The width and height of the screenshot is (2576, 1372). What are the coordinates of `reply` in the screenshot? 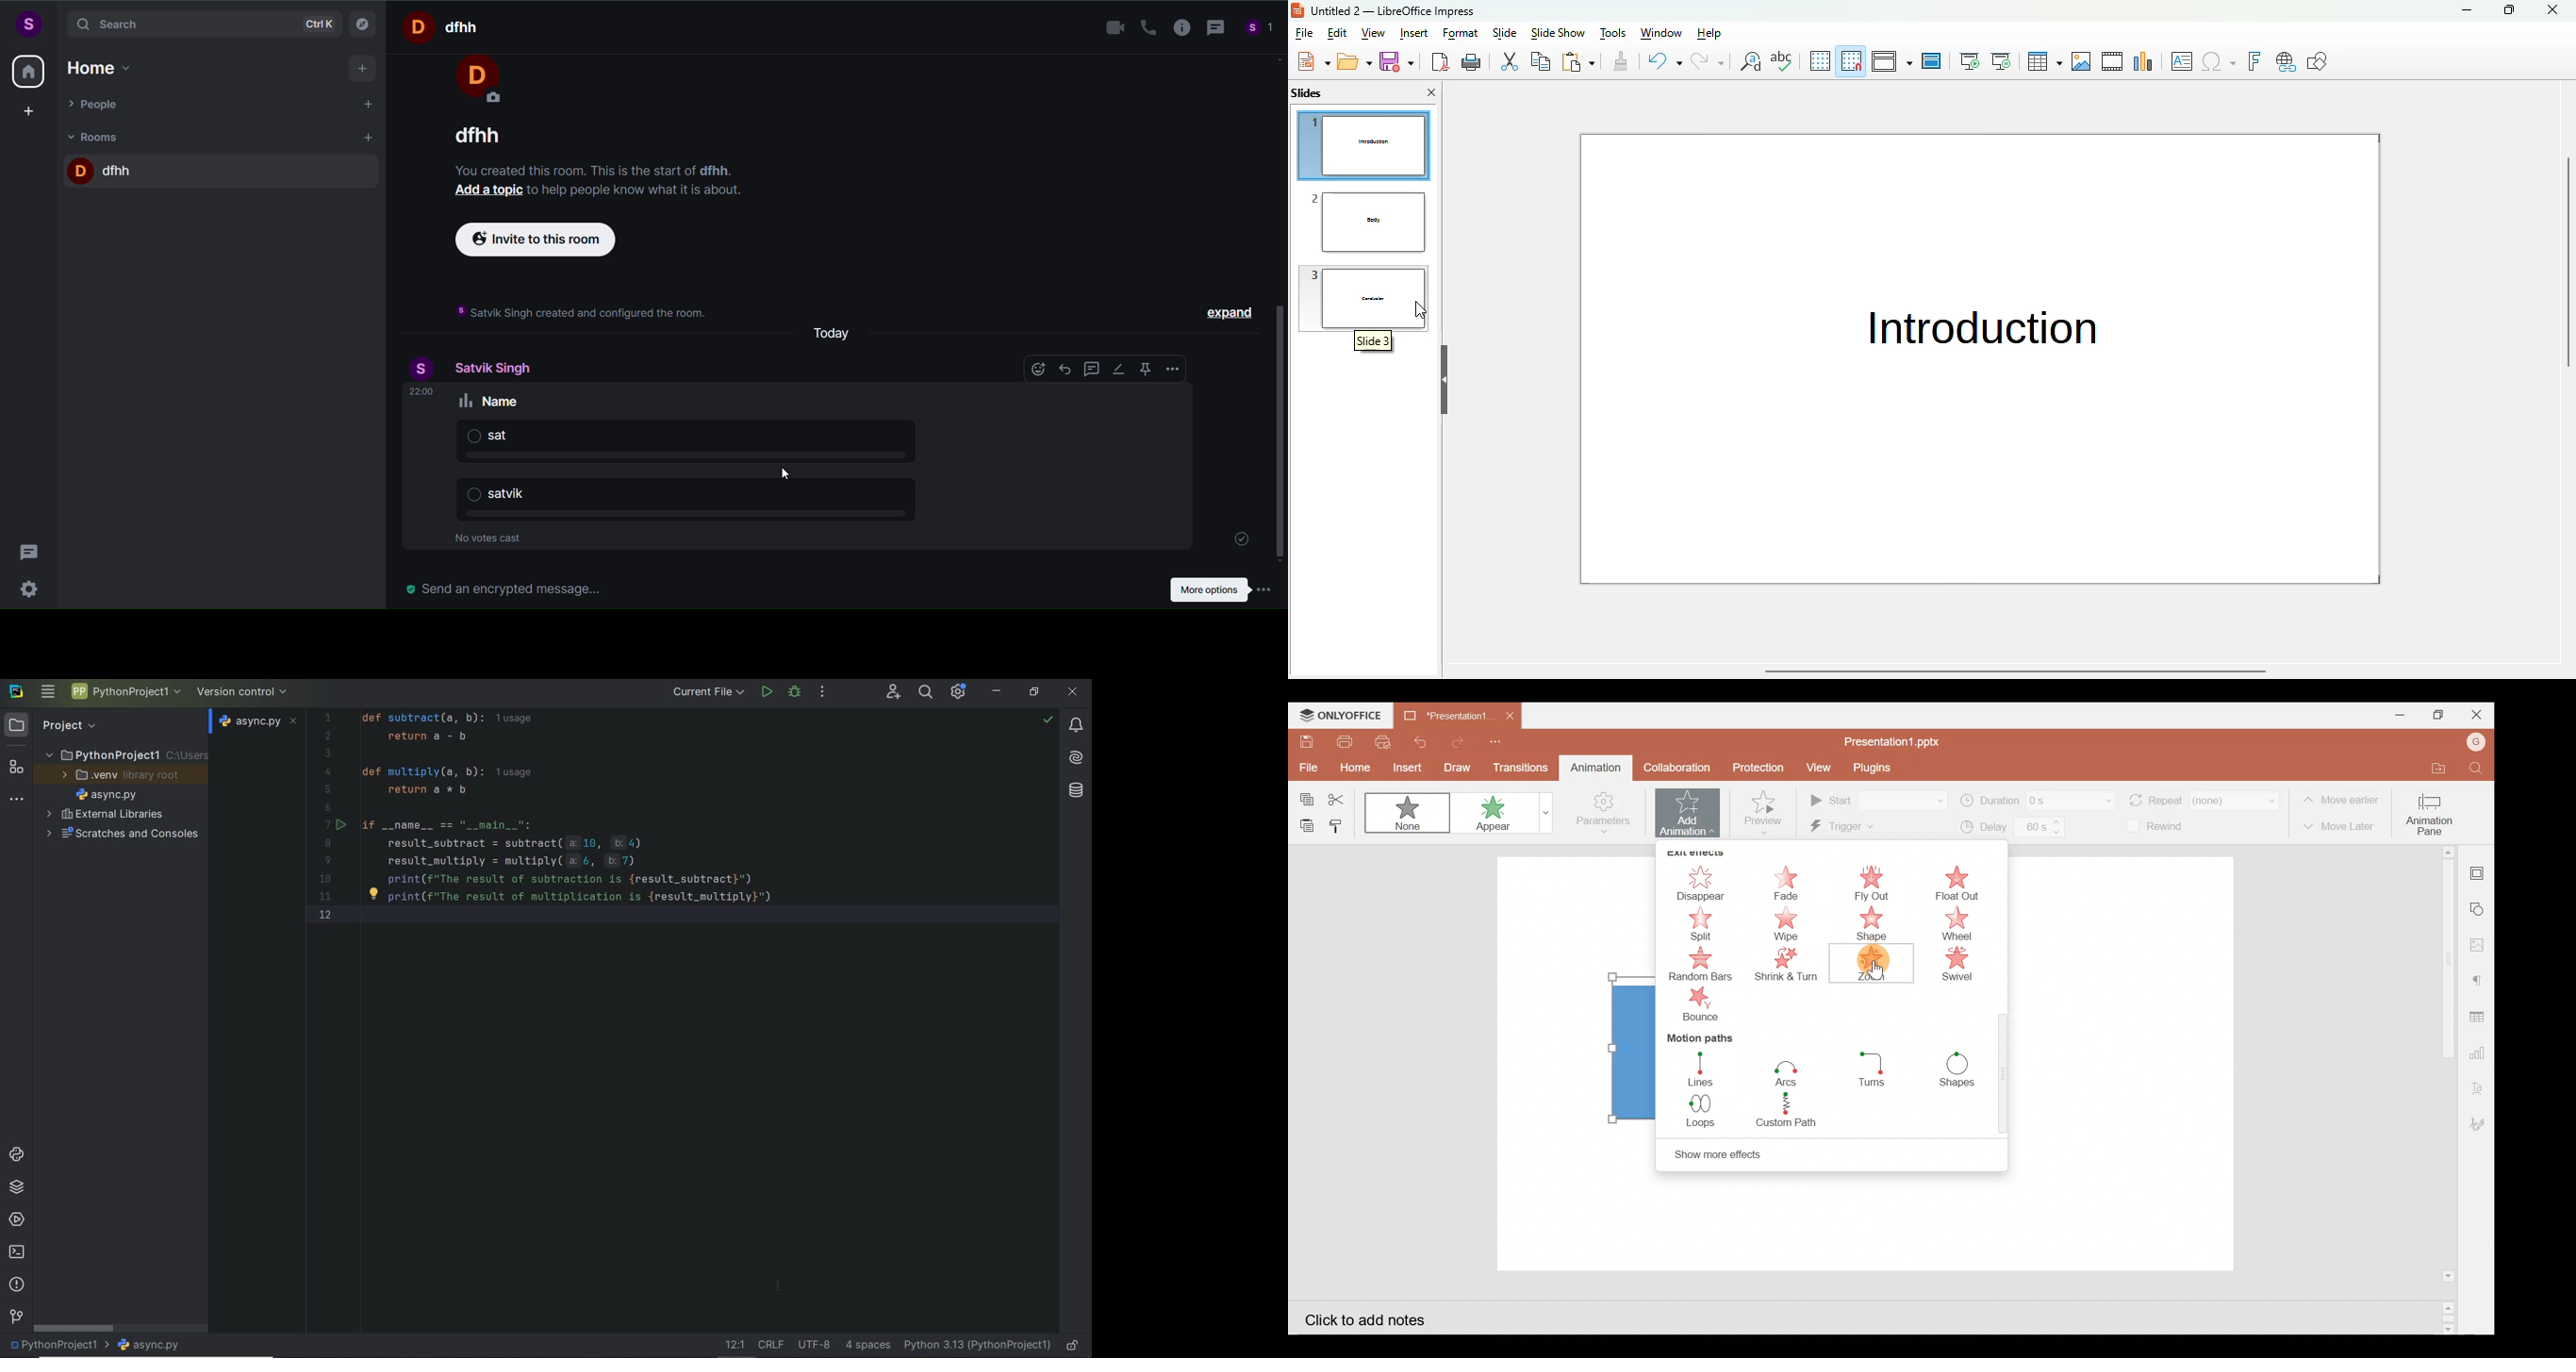 It's located at (1063, 369).